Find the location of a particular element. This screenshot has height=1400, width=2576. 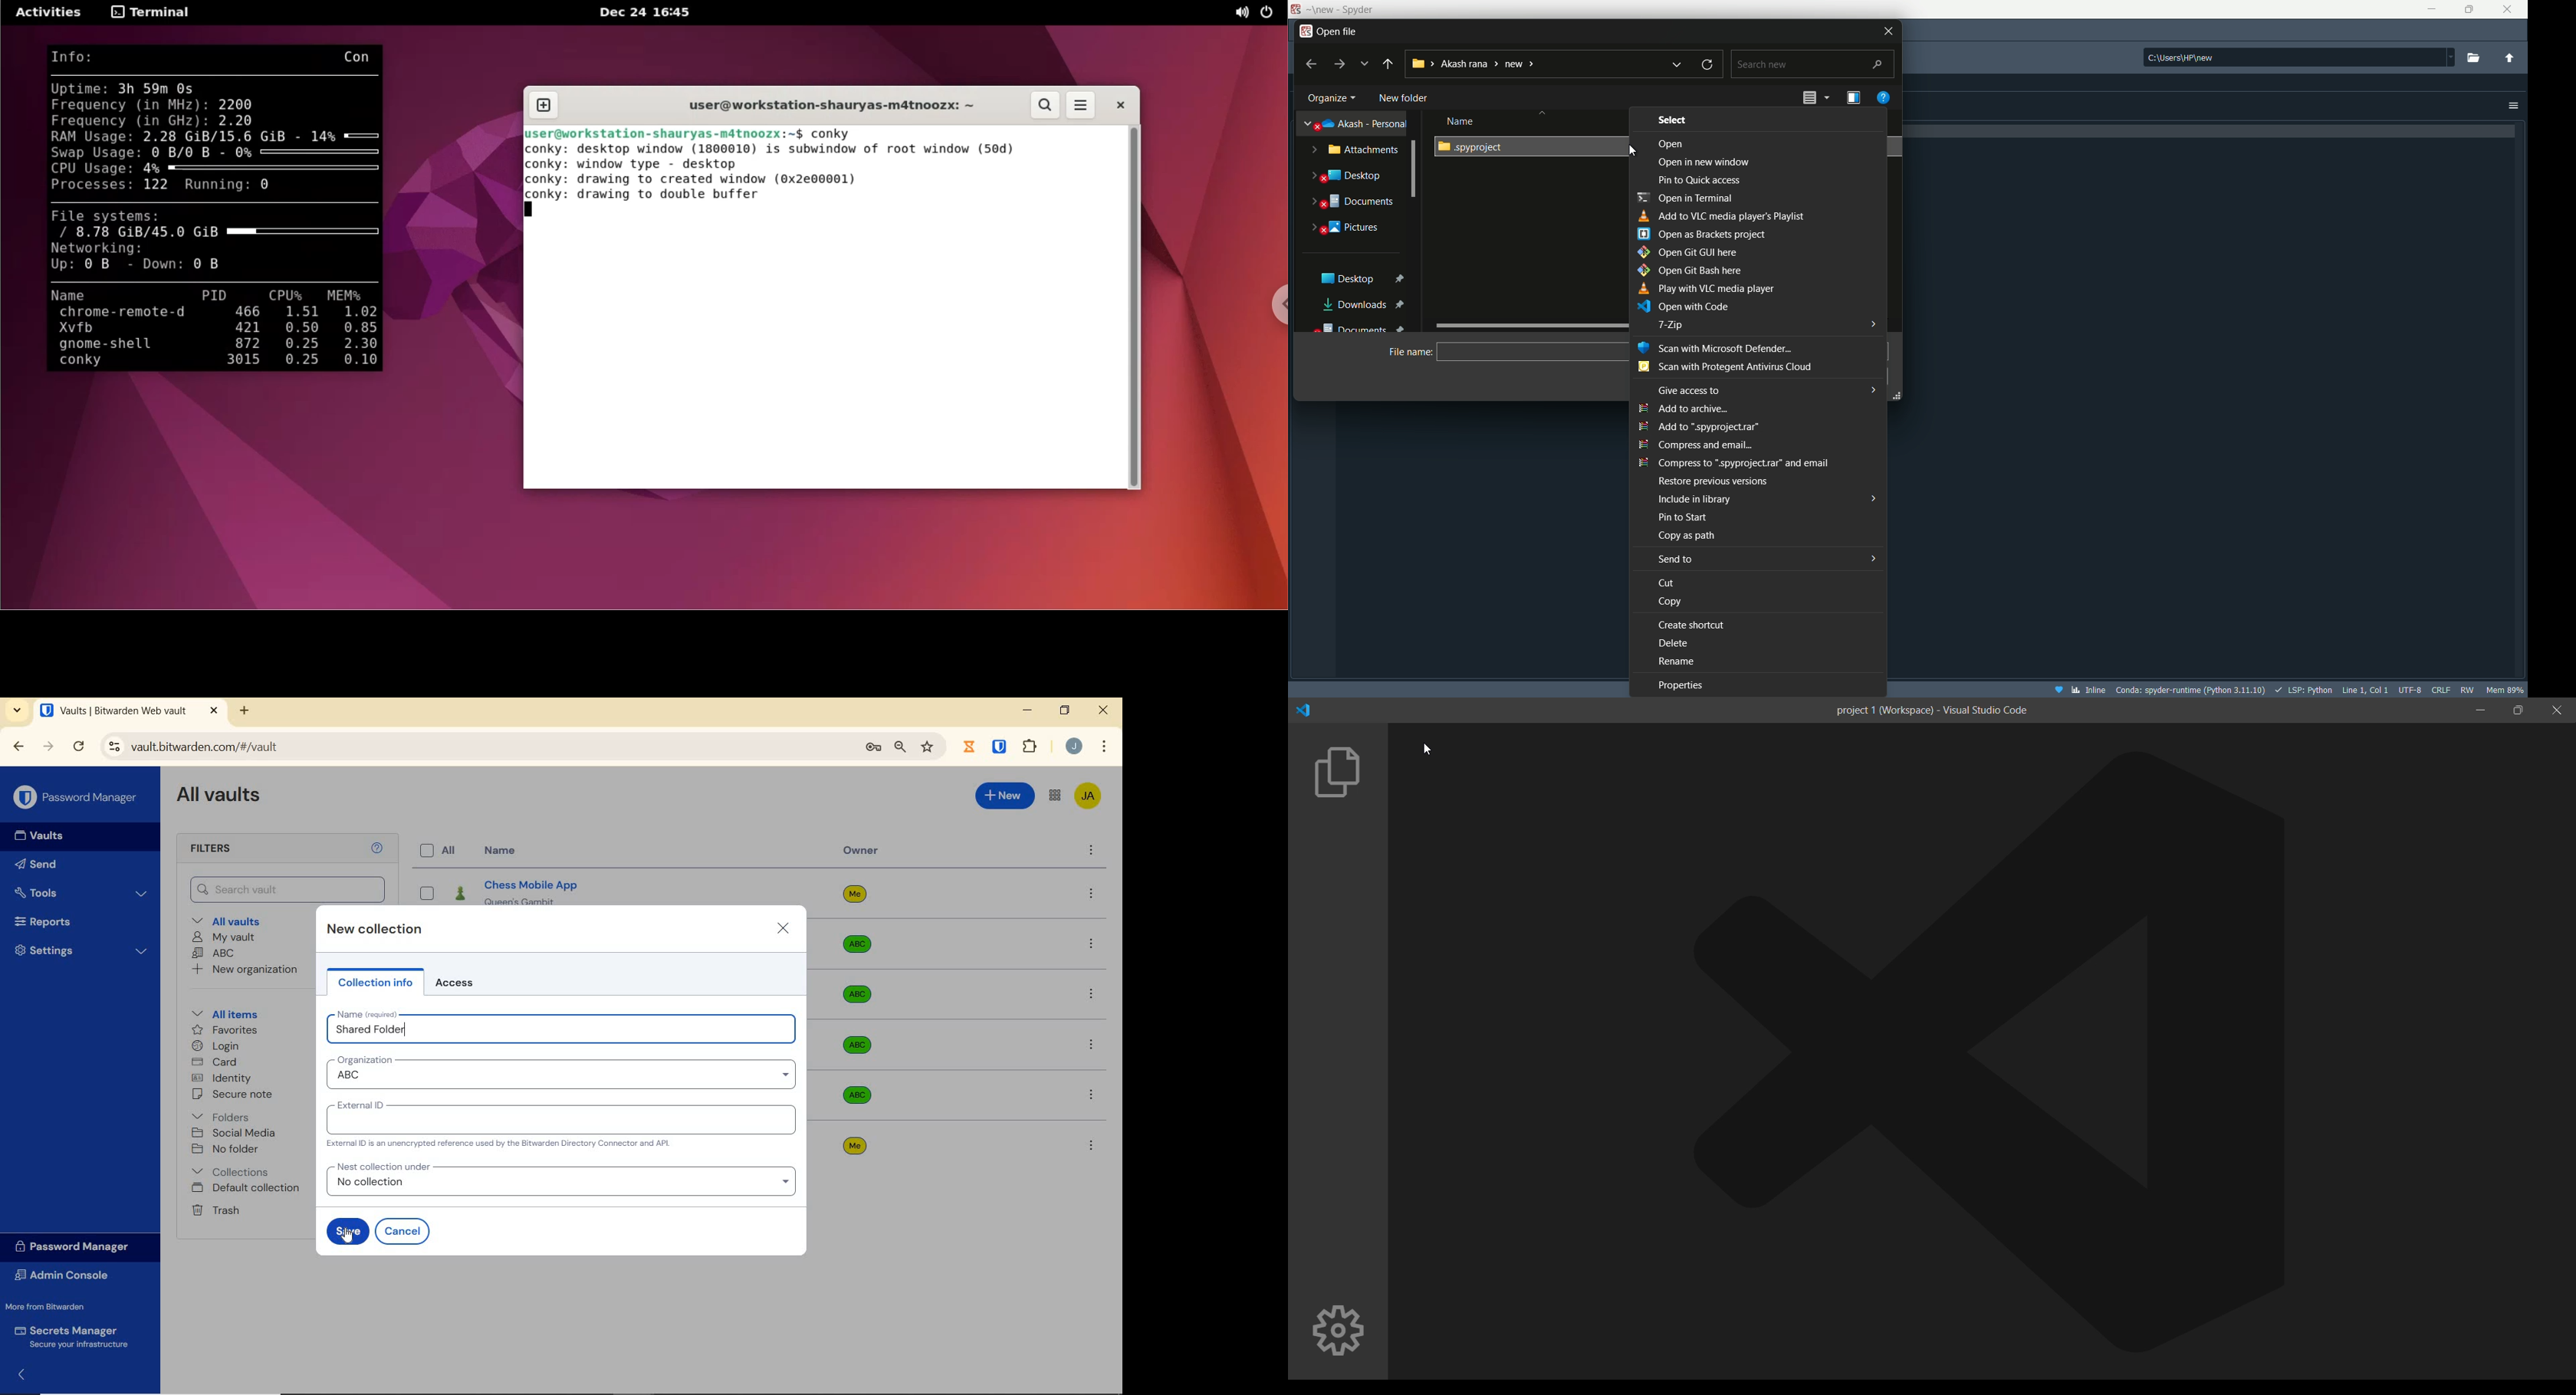

Bitwarden Account is located at coordinates (1089, 797).